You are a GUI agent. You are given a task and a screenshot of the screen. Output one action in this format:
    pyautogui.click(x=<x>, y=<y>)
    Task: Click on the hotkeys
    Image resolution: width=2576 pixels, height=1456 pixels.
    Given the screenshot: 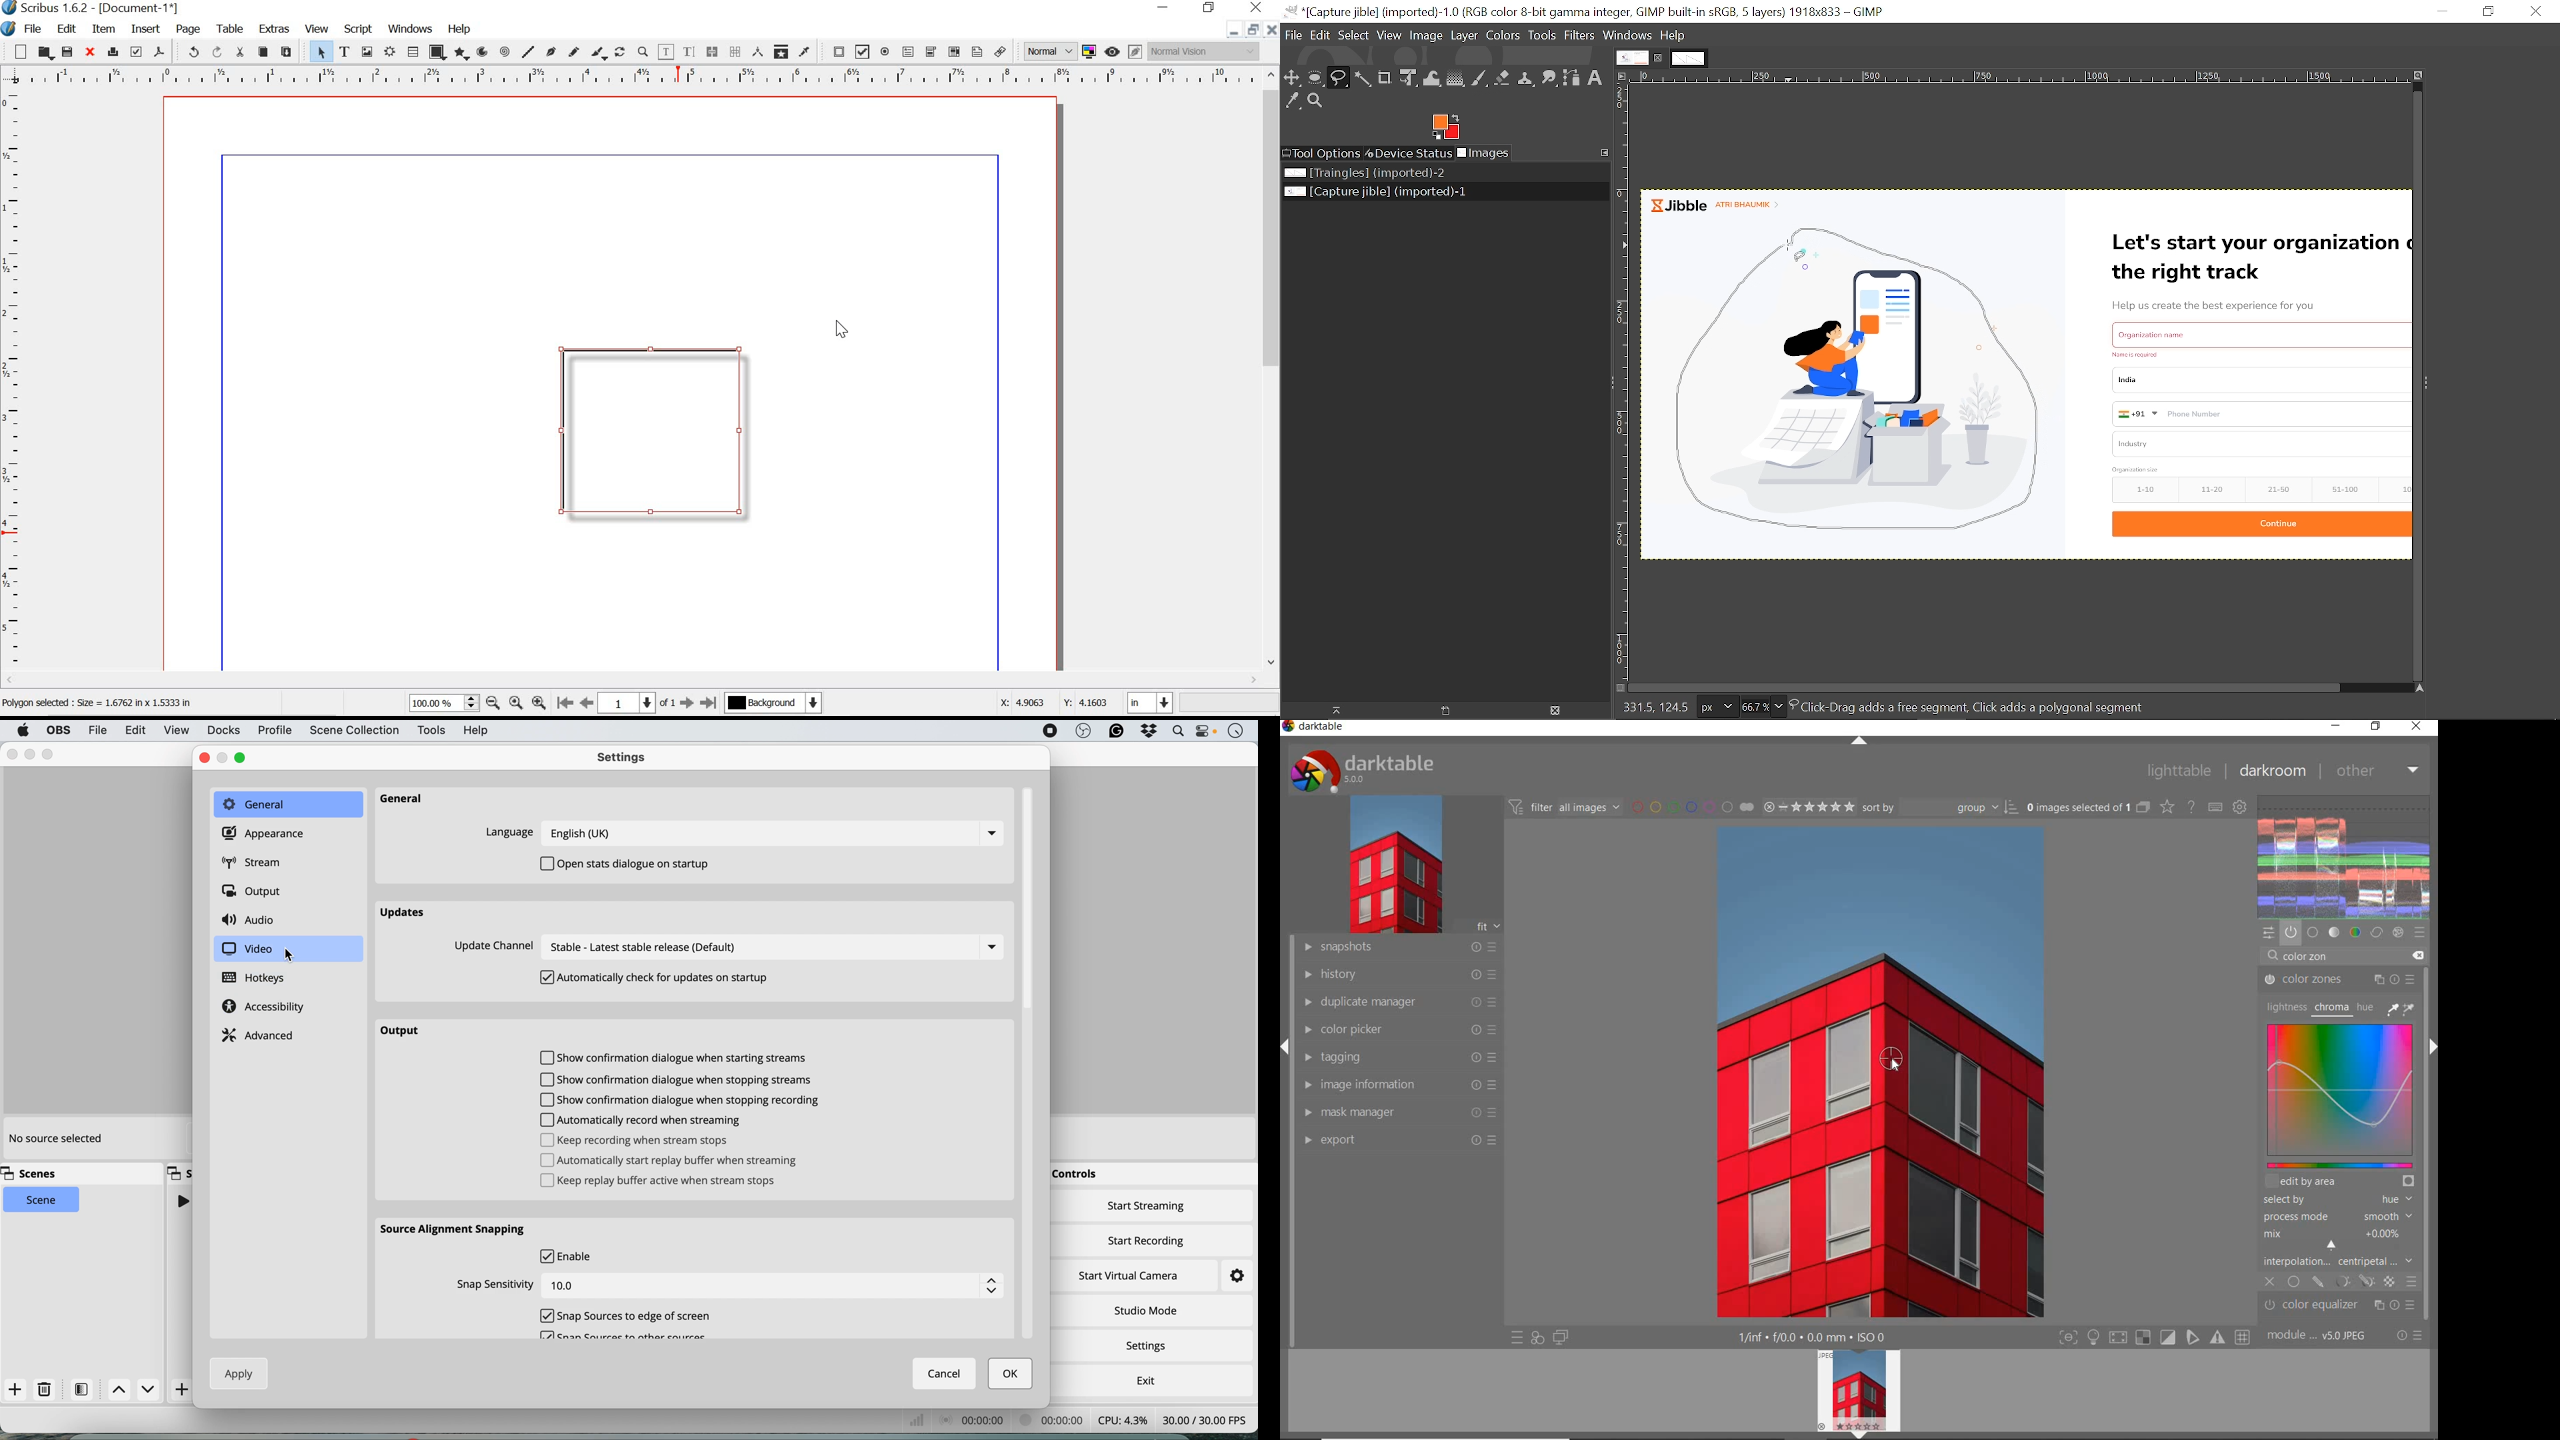 What is the action you would take?
    pyautogui.click(x=262, y=978)
    